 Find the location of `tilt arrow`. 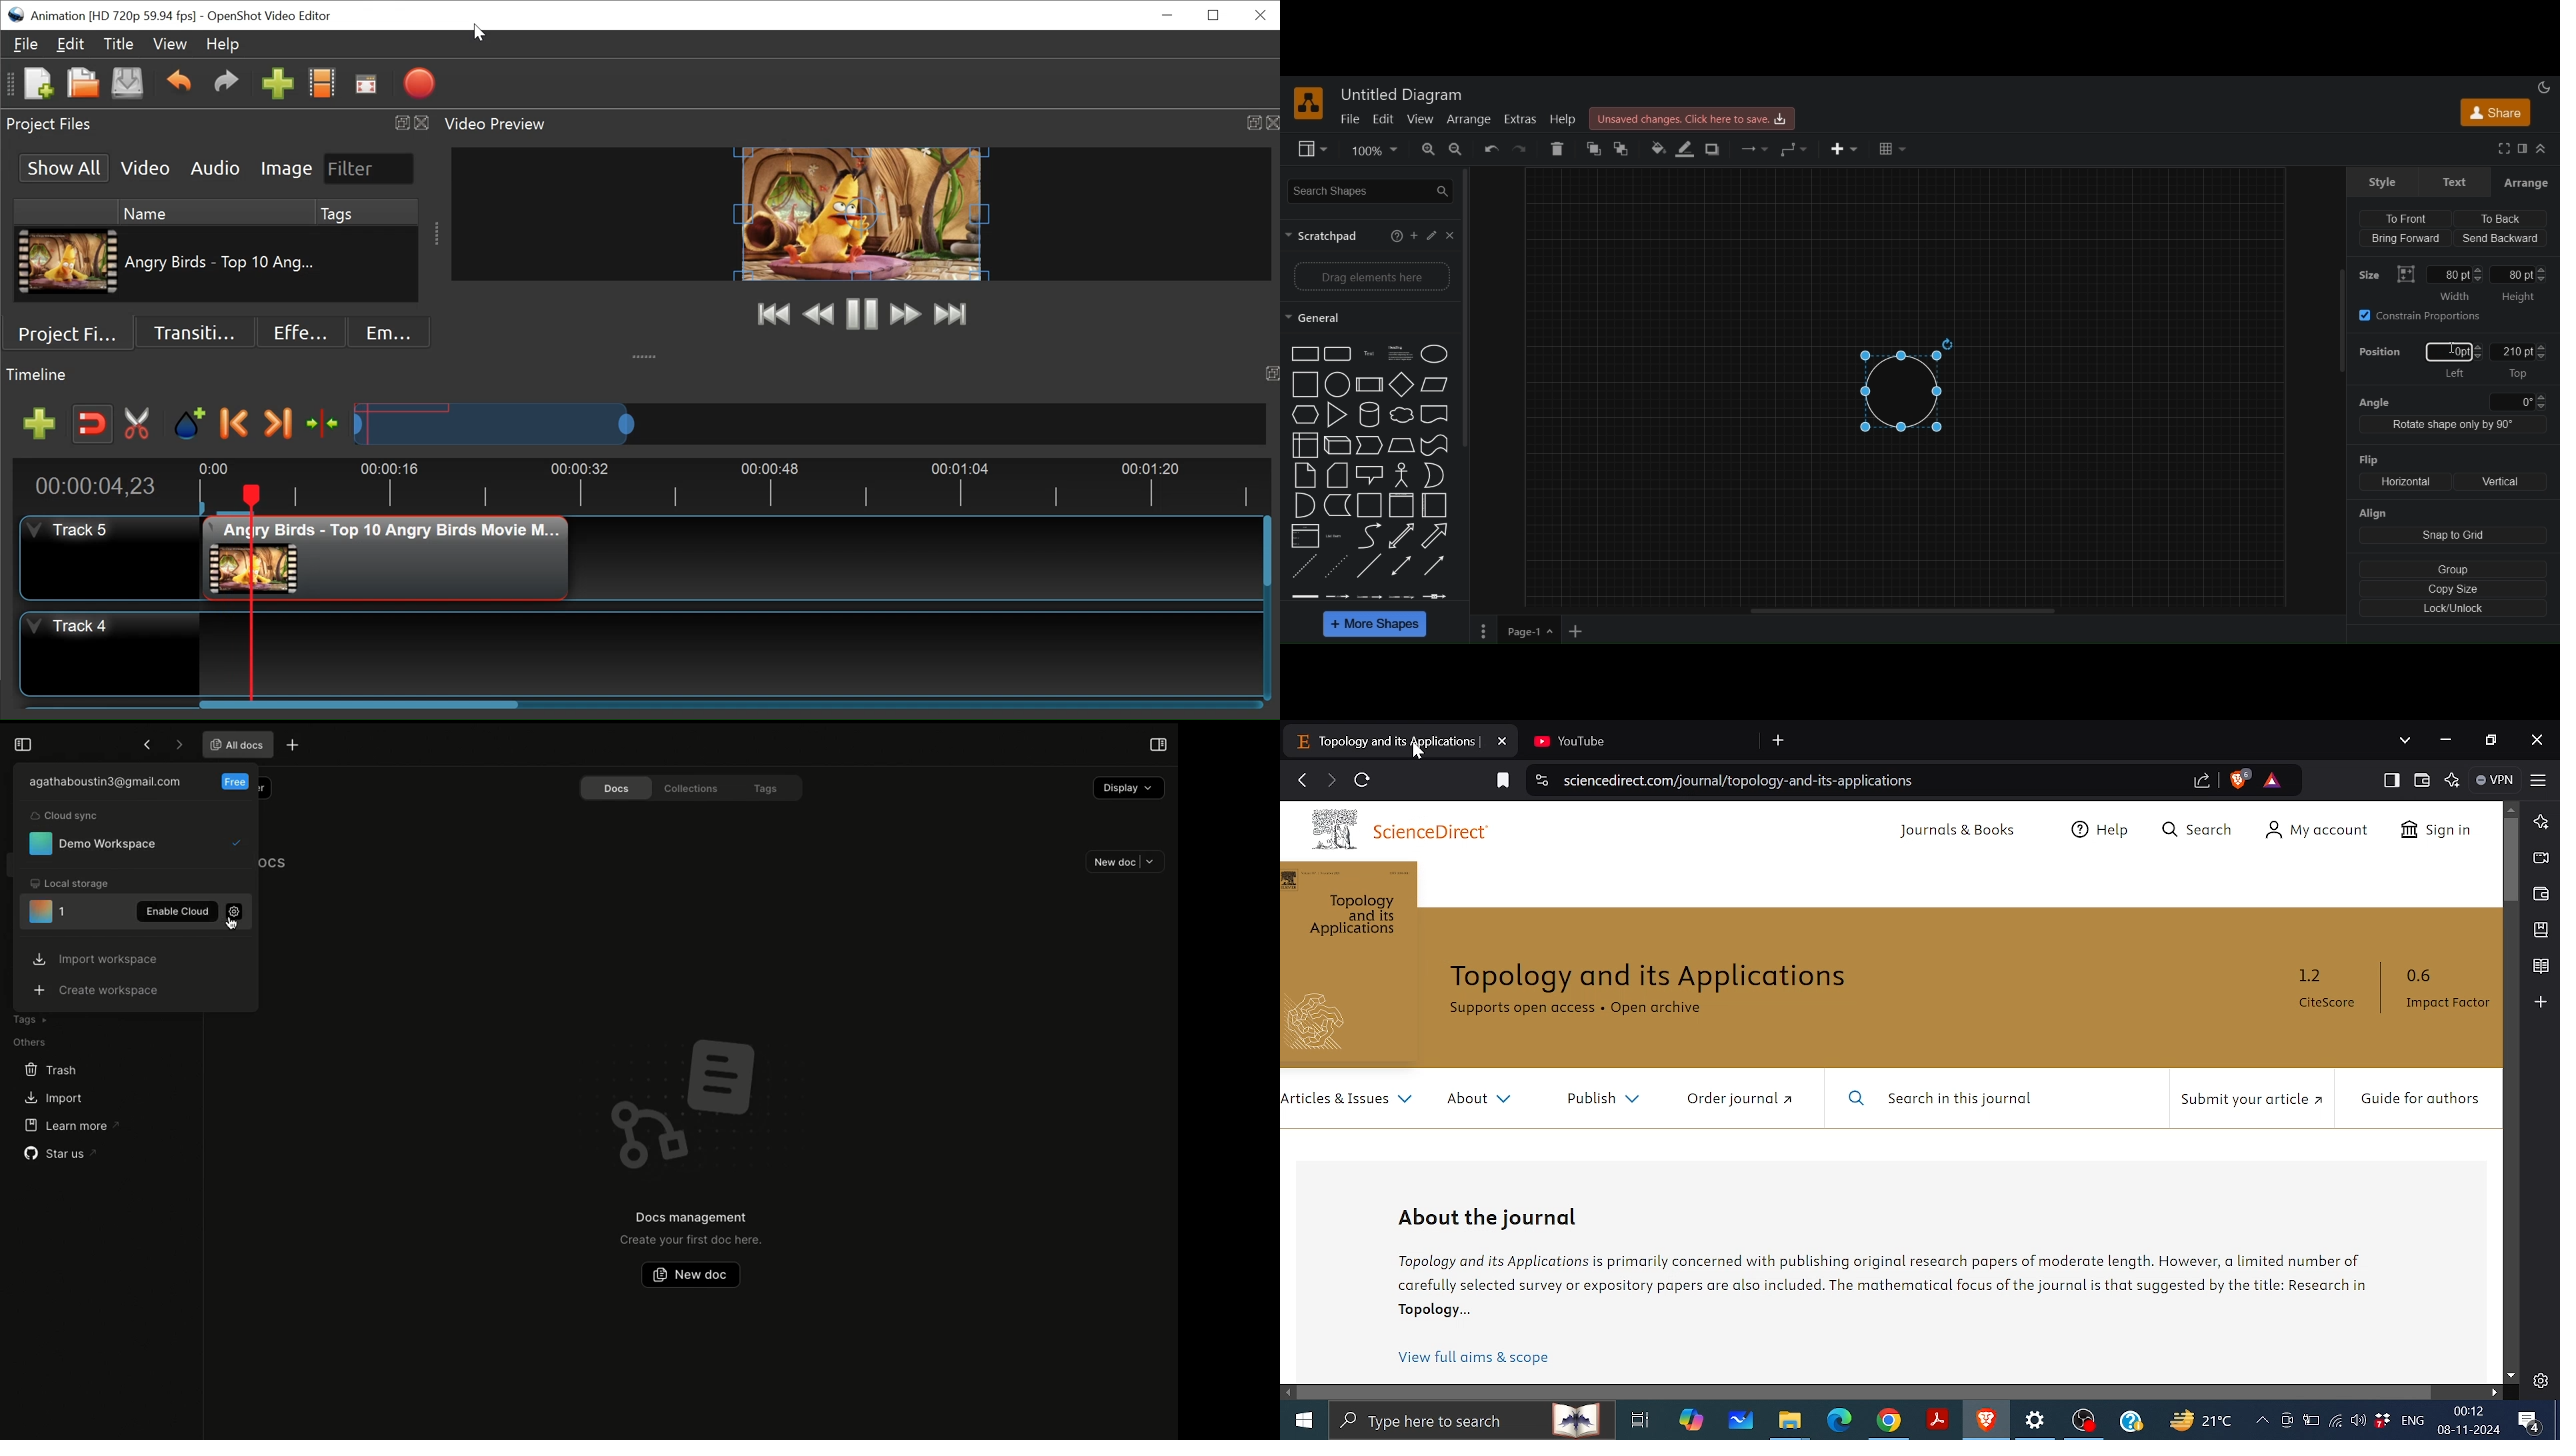

tilt arrow is located at coordinates (1402, 536).